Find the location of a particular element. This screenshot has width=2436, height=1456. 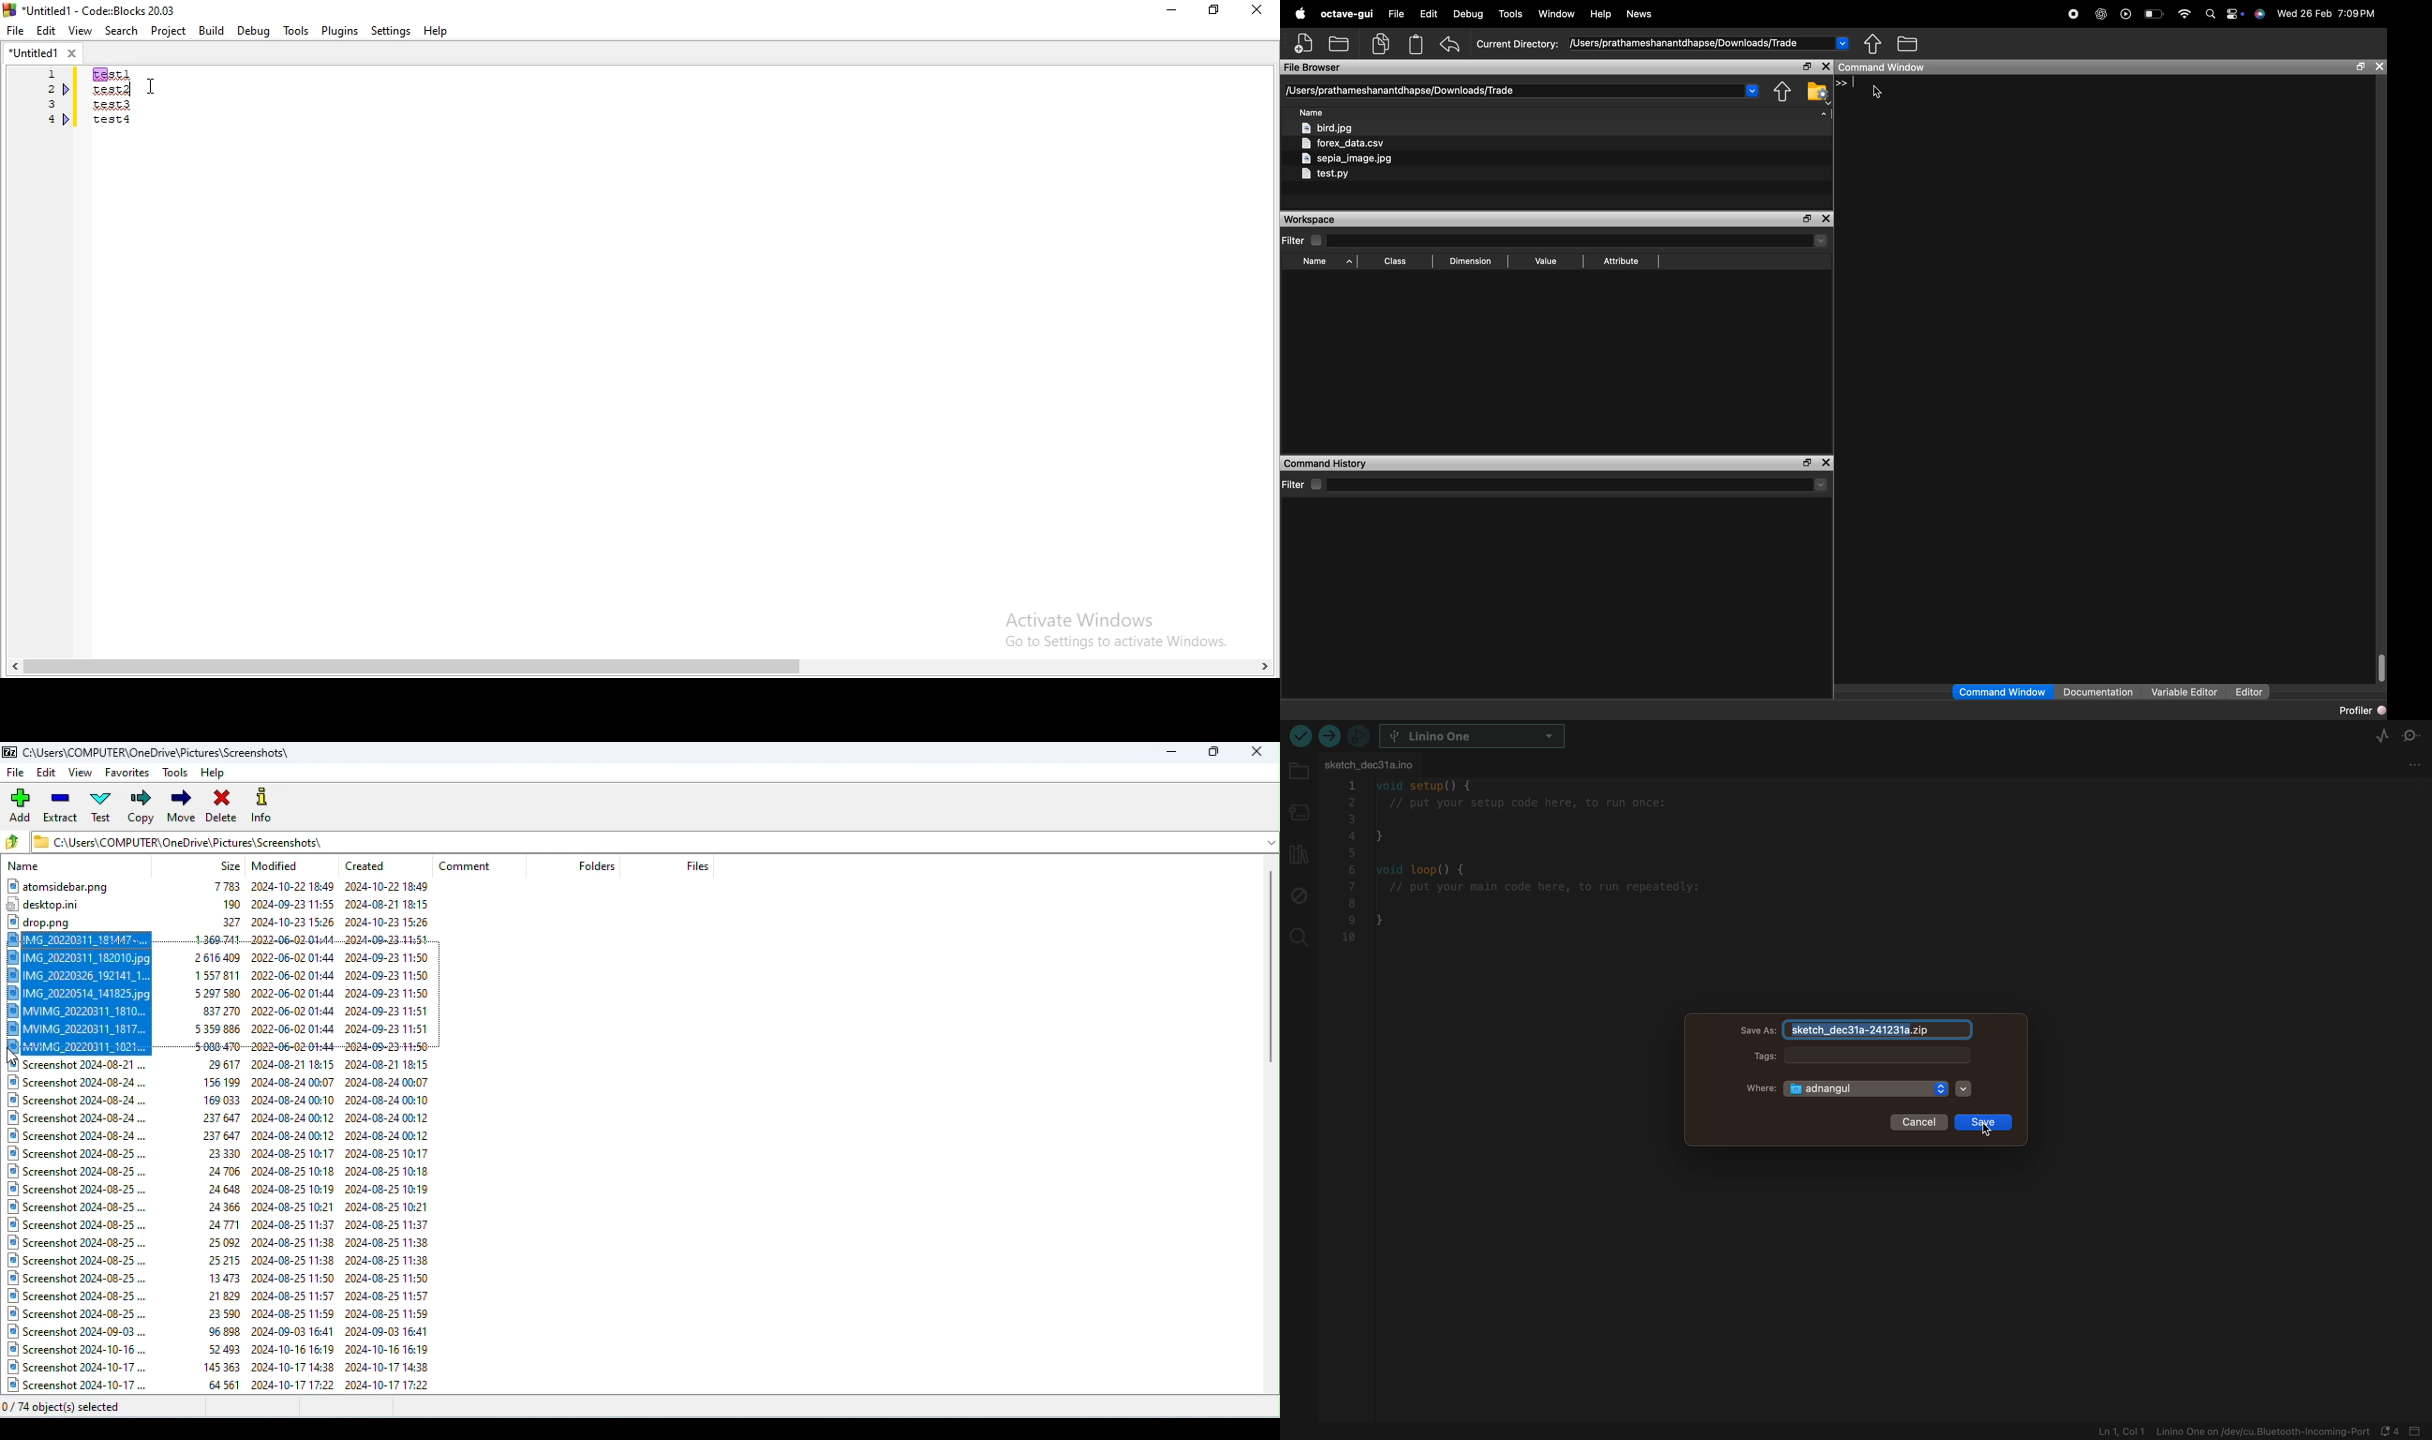

Cursor is located at coordinates (13, 1060).